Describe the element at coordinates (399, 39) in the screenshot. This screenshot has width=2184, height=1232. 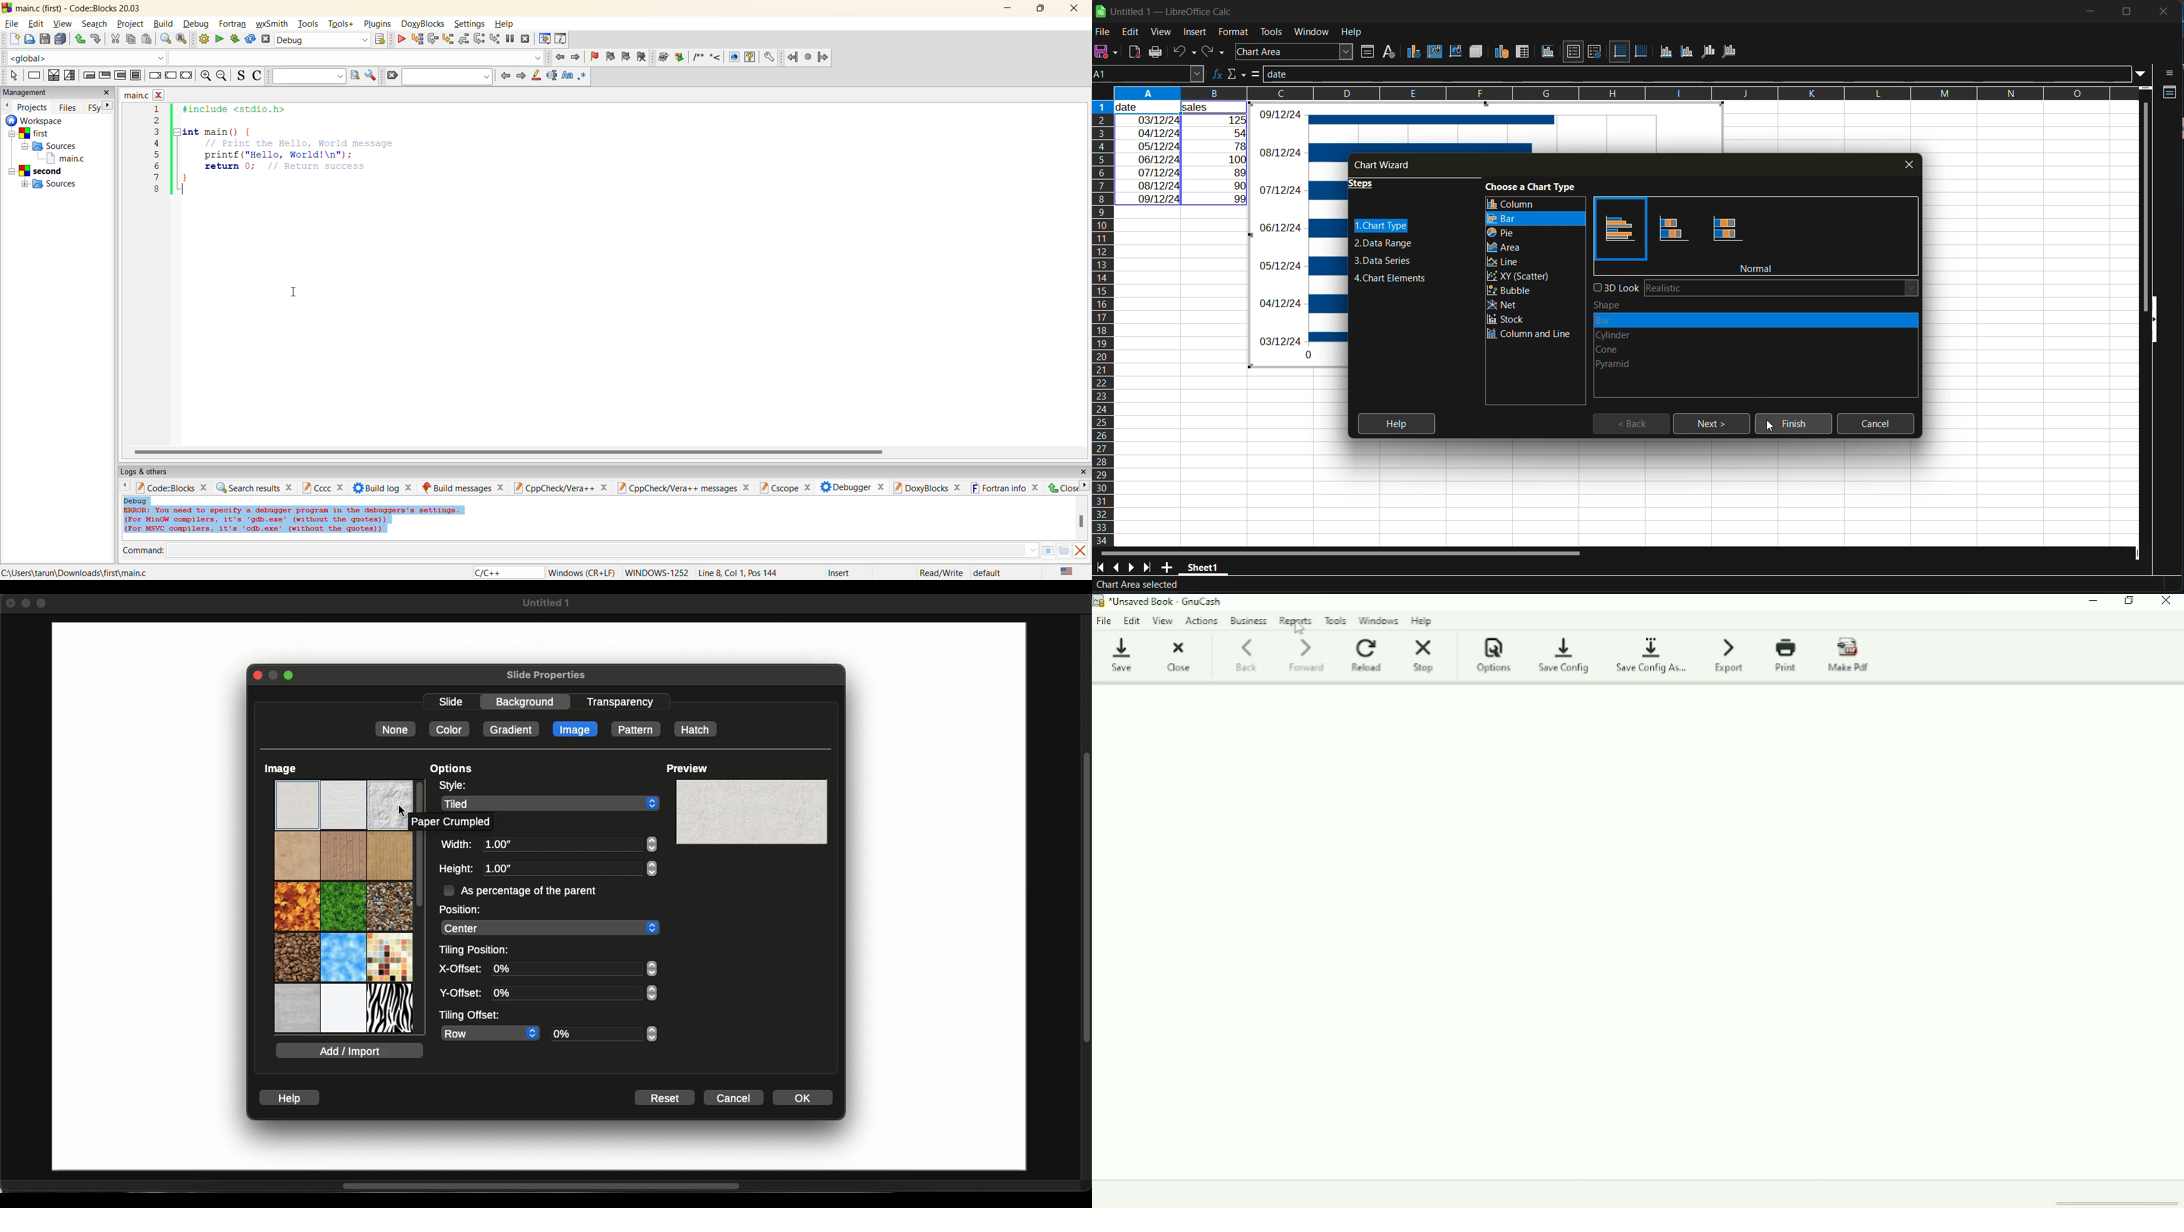
I see `debug/continue` at that location.